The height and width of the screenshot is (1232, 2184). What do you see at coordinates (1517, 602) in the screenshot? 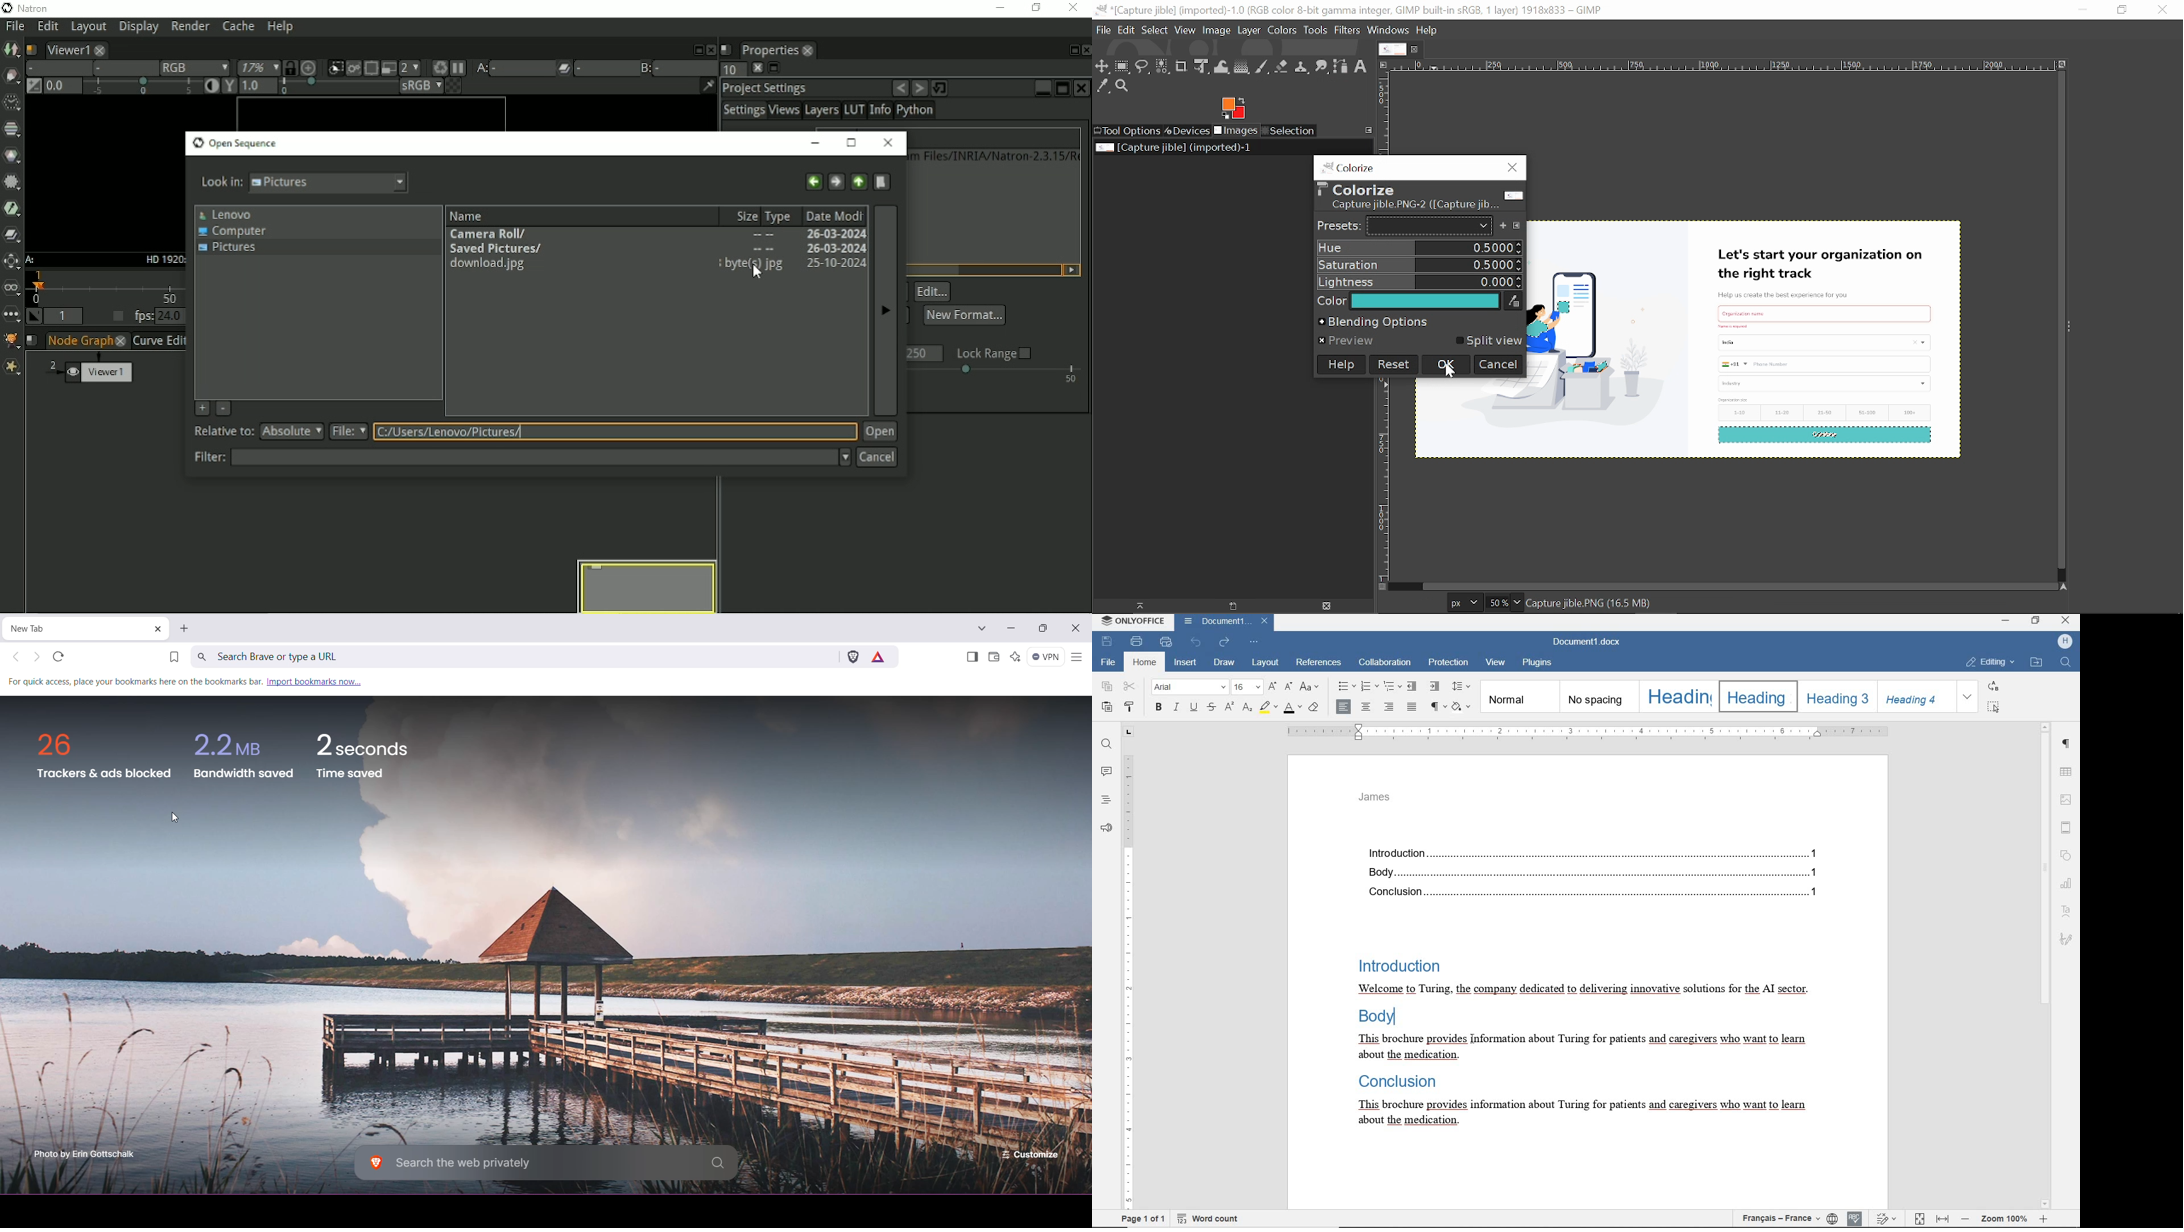
I see `Zoom options` at bounding box center [1517, 602].